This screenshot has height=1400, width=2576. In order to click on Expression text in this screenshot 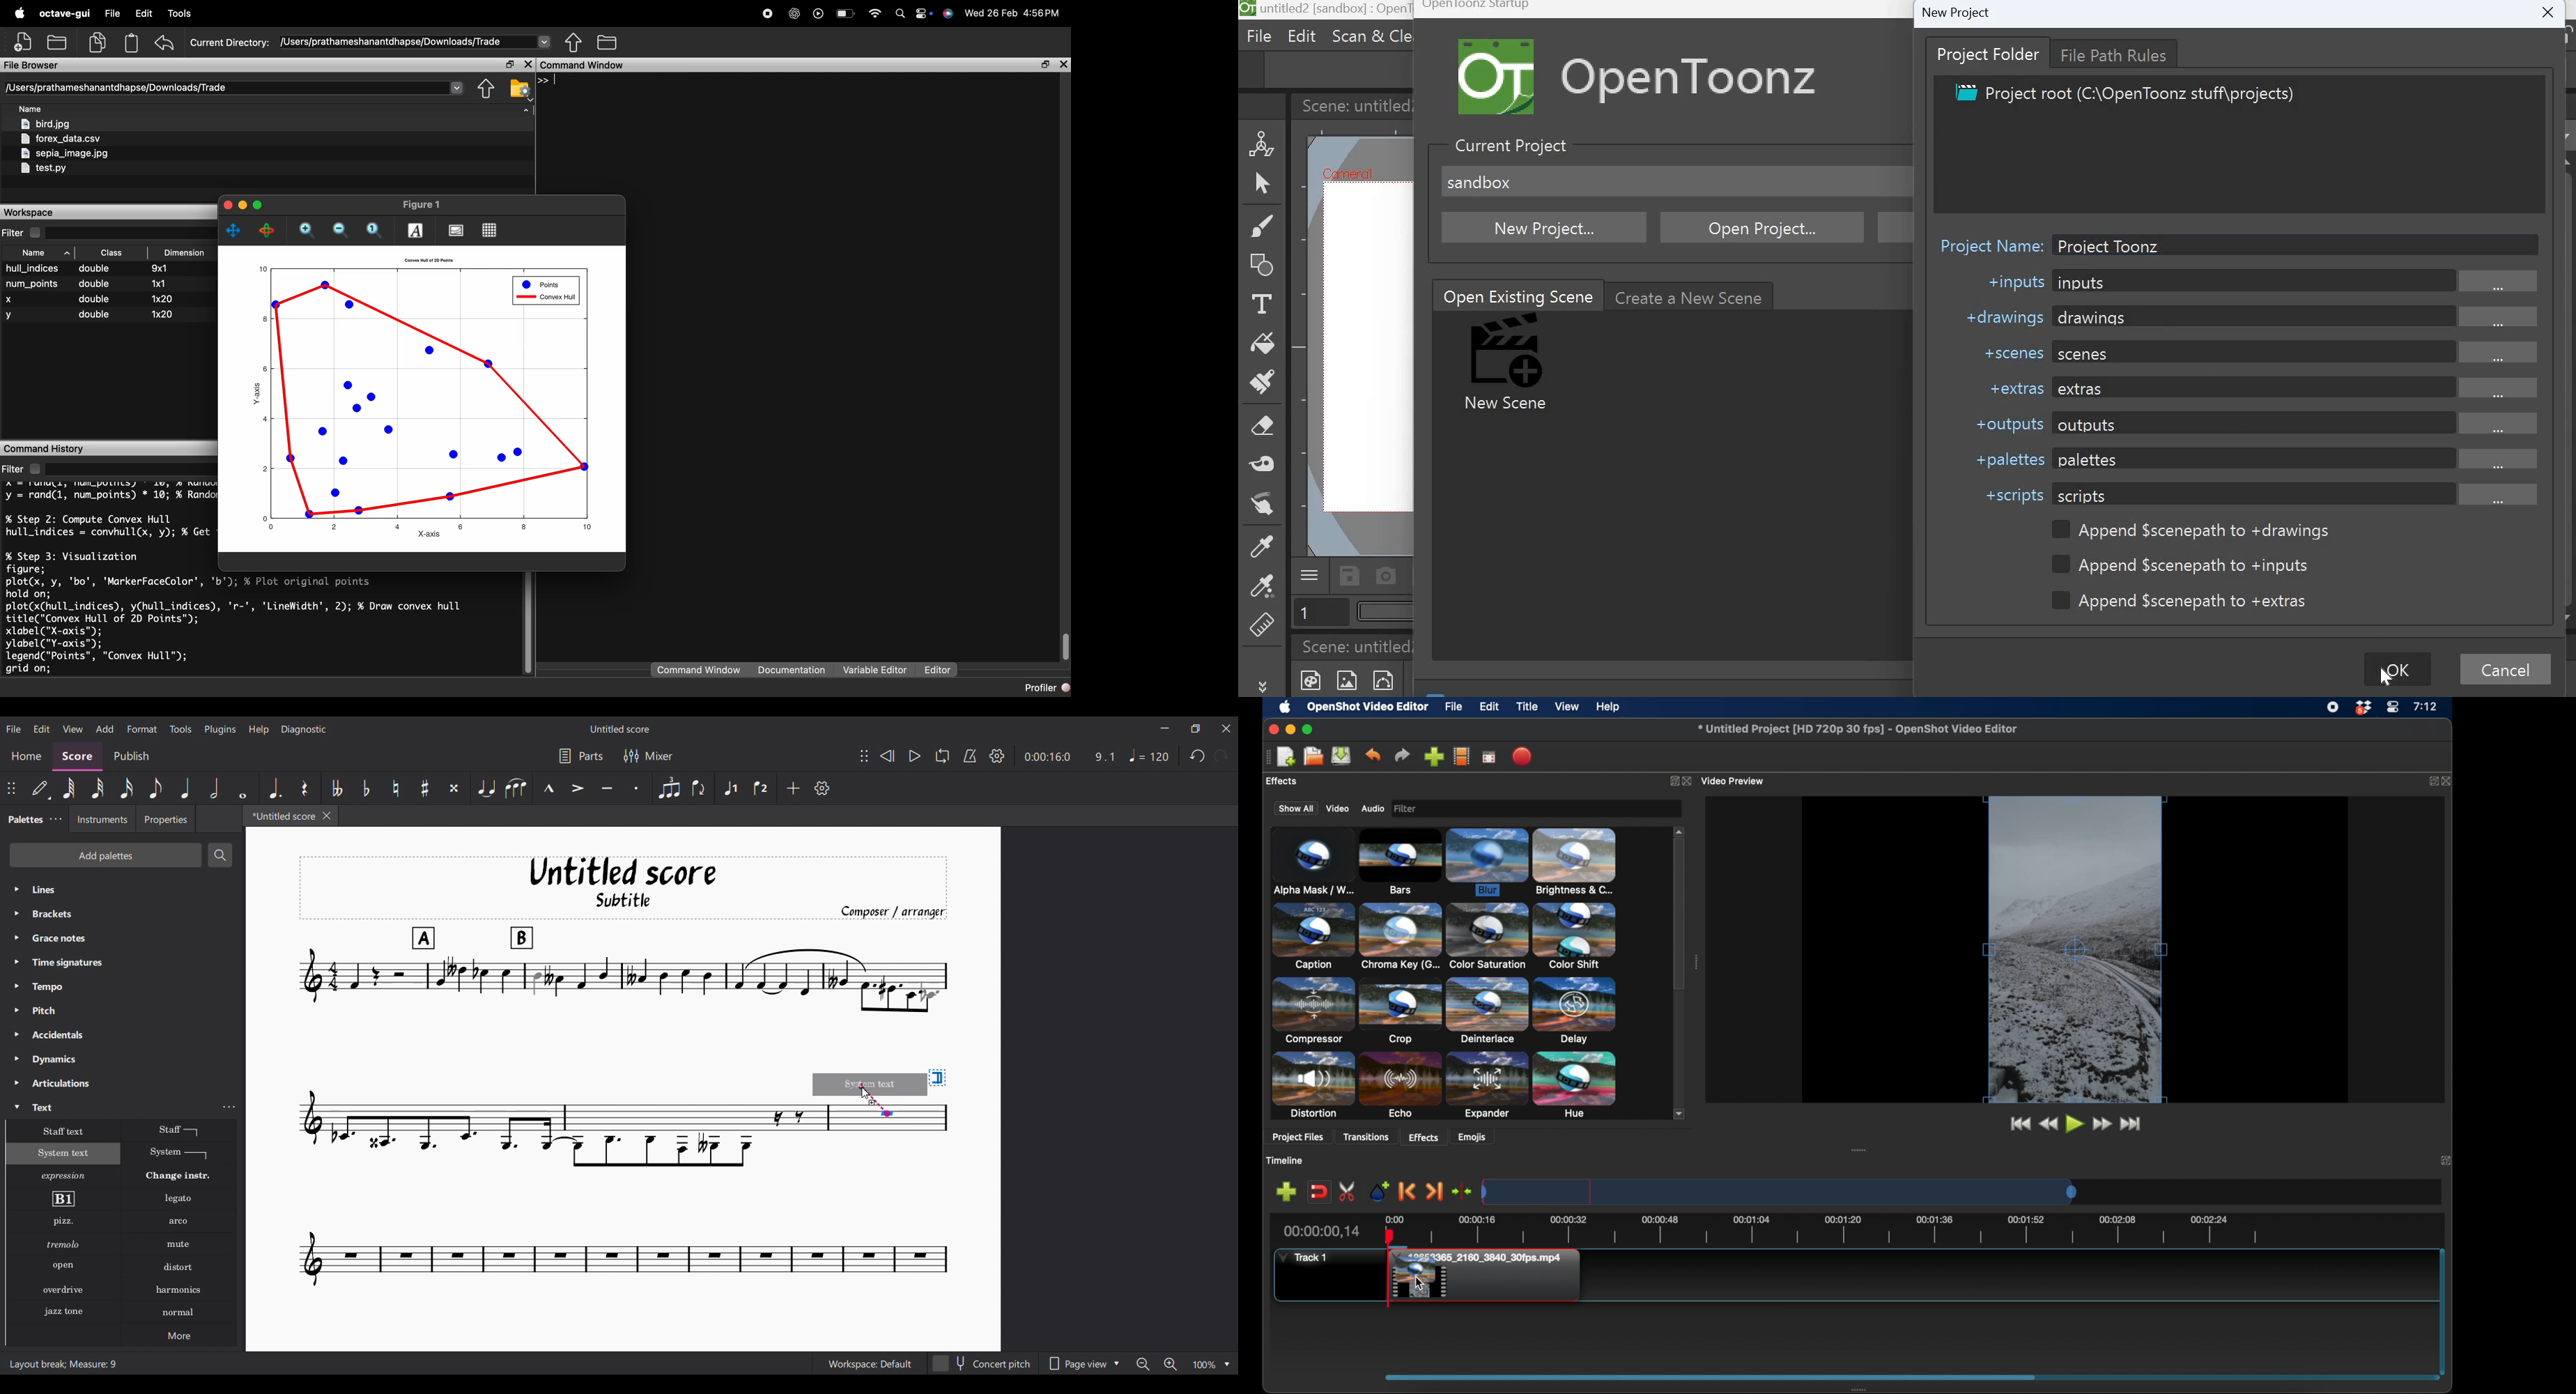, I will do `click(63, 1176)`.